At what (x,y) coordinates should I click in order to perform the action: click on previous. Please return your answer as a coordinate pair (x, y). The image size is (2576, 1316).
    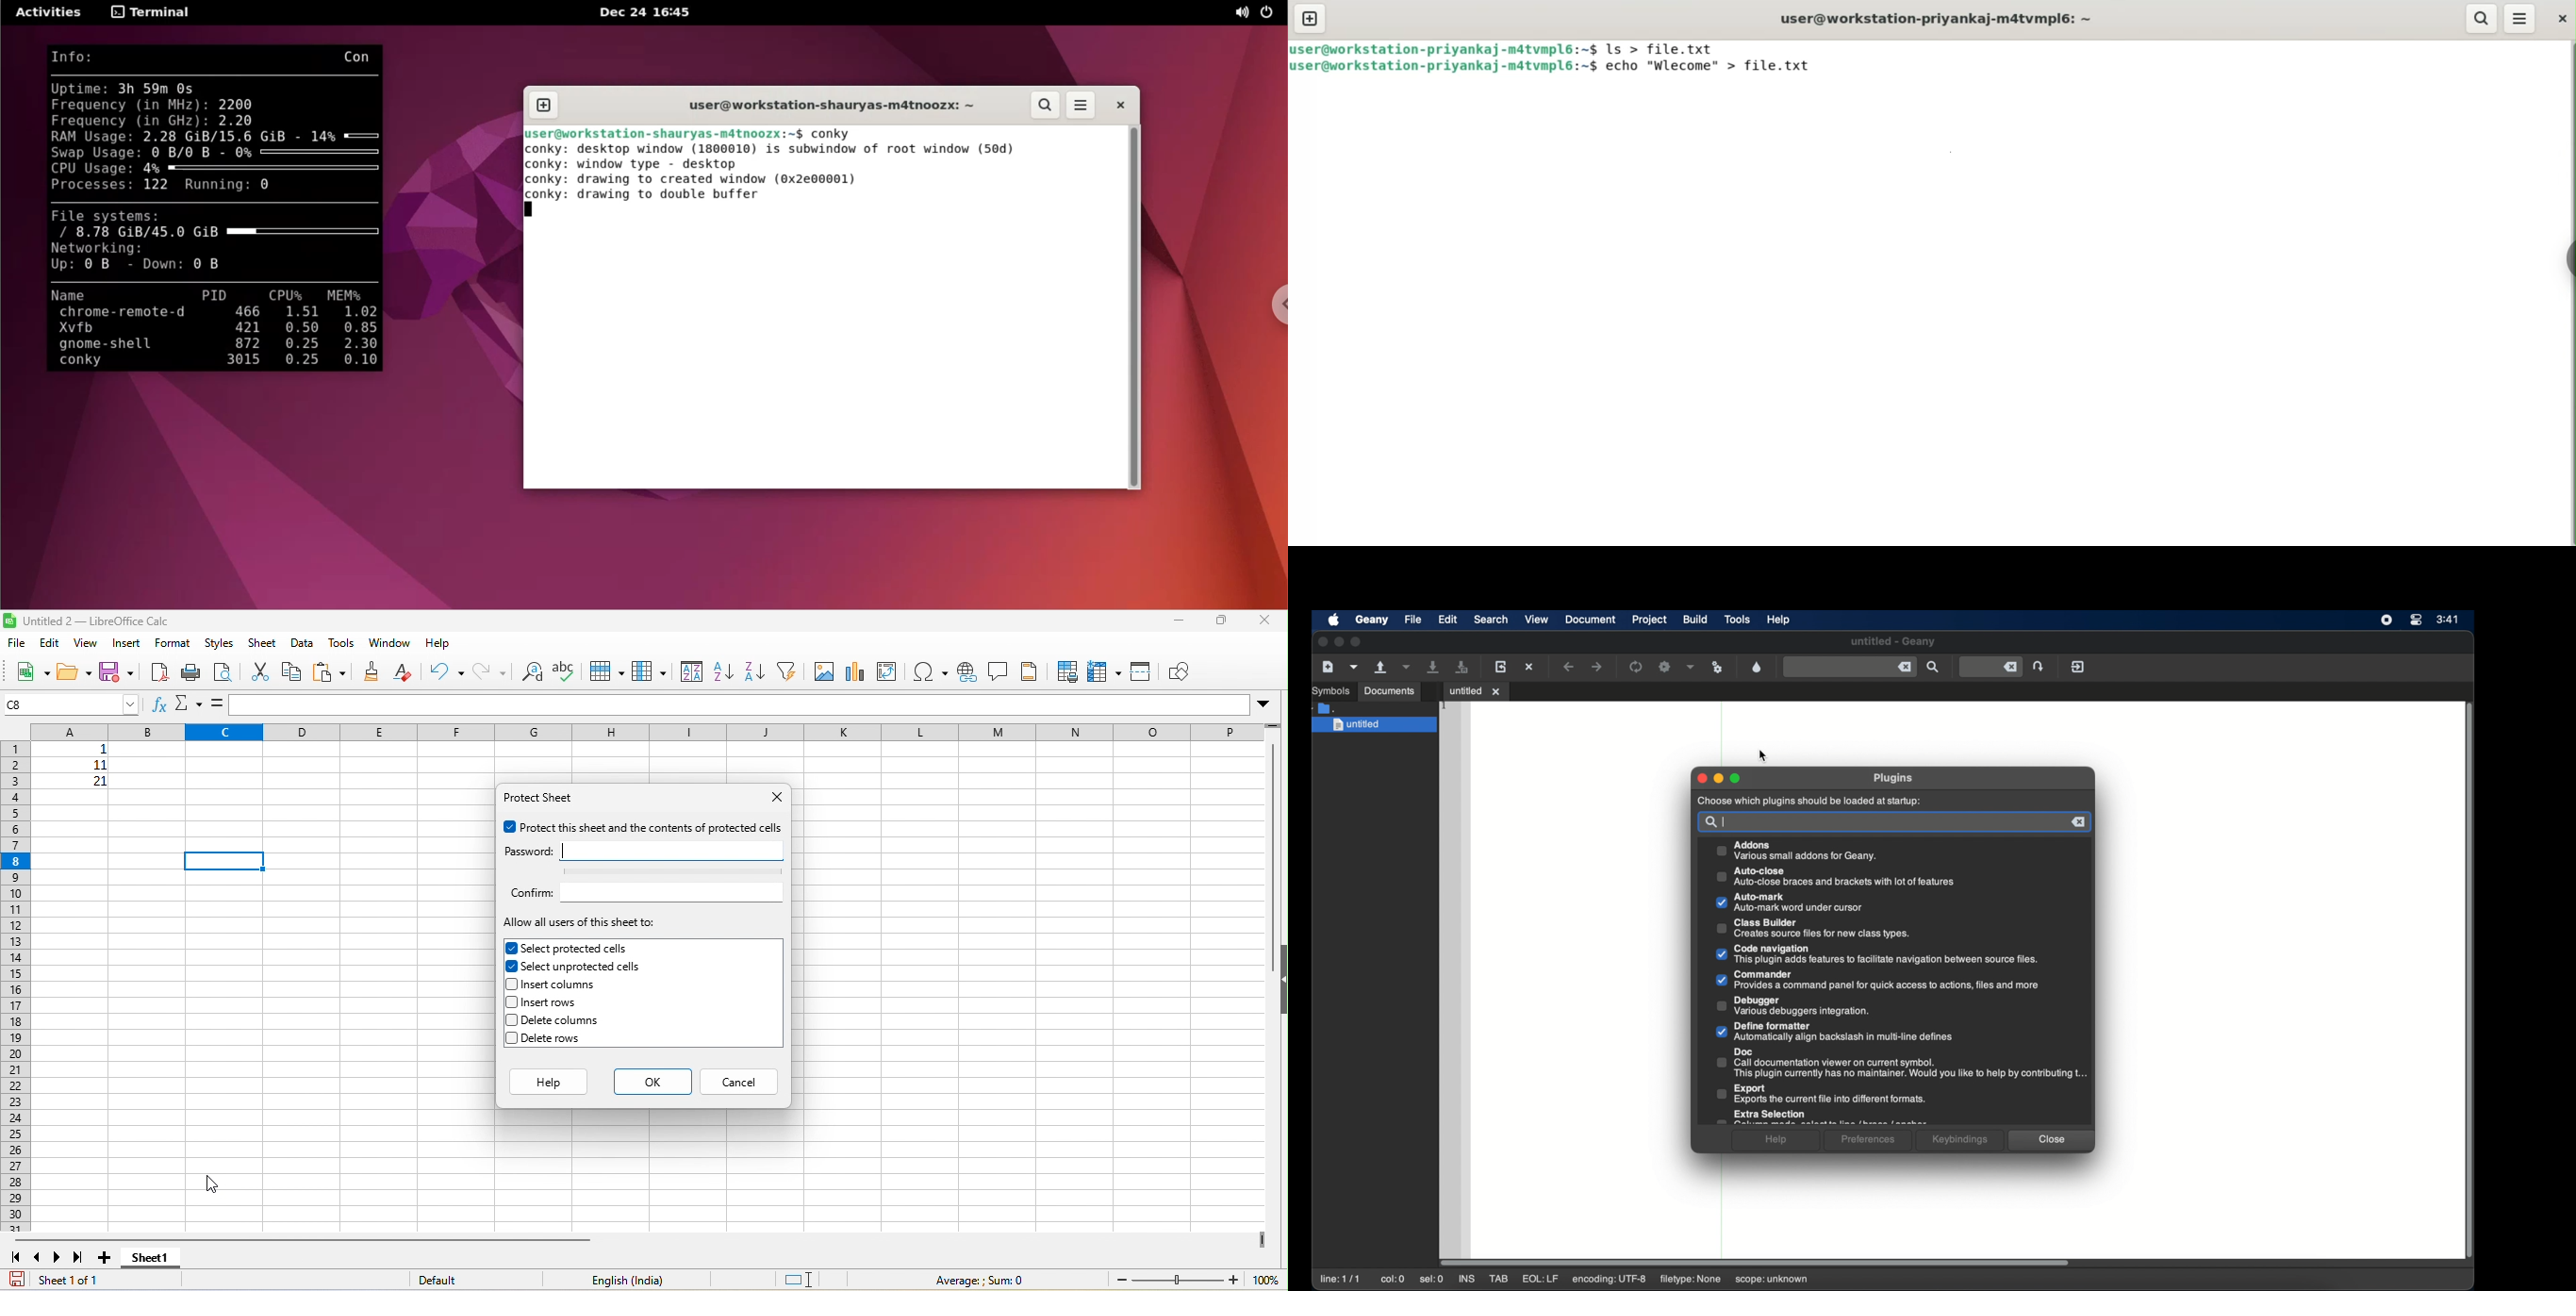
    Looking at the image, I should click on (38, 1256).